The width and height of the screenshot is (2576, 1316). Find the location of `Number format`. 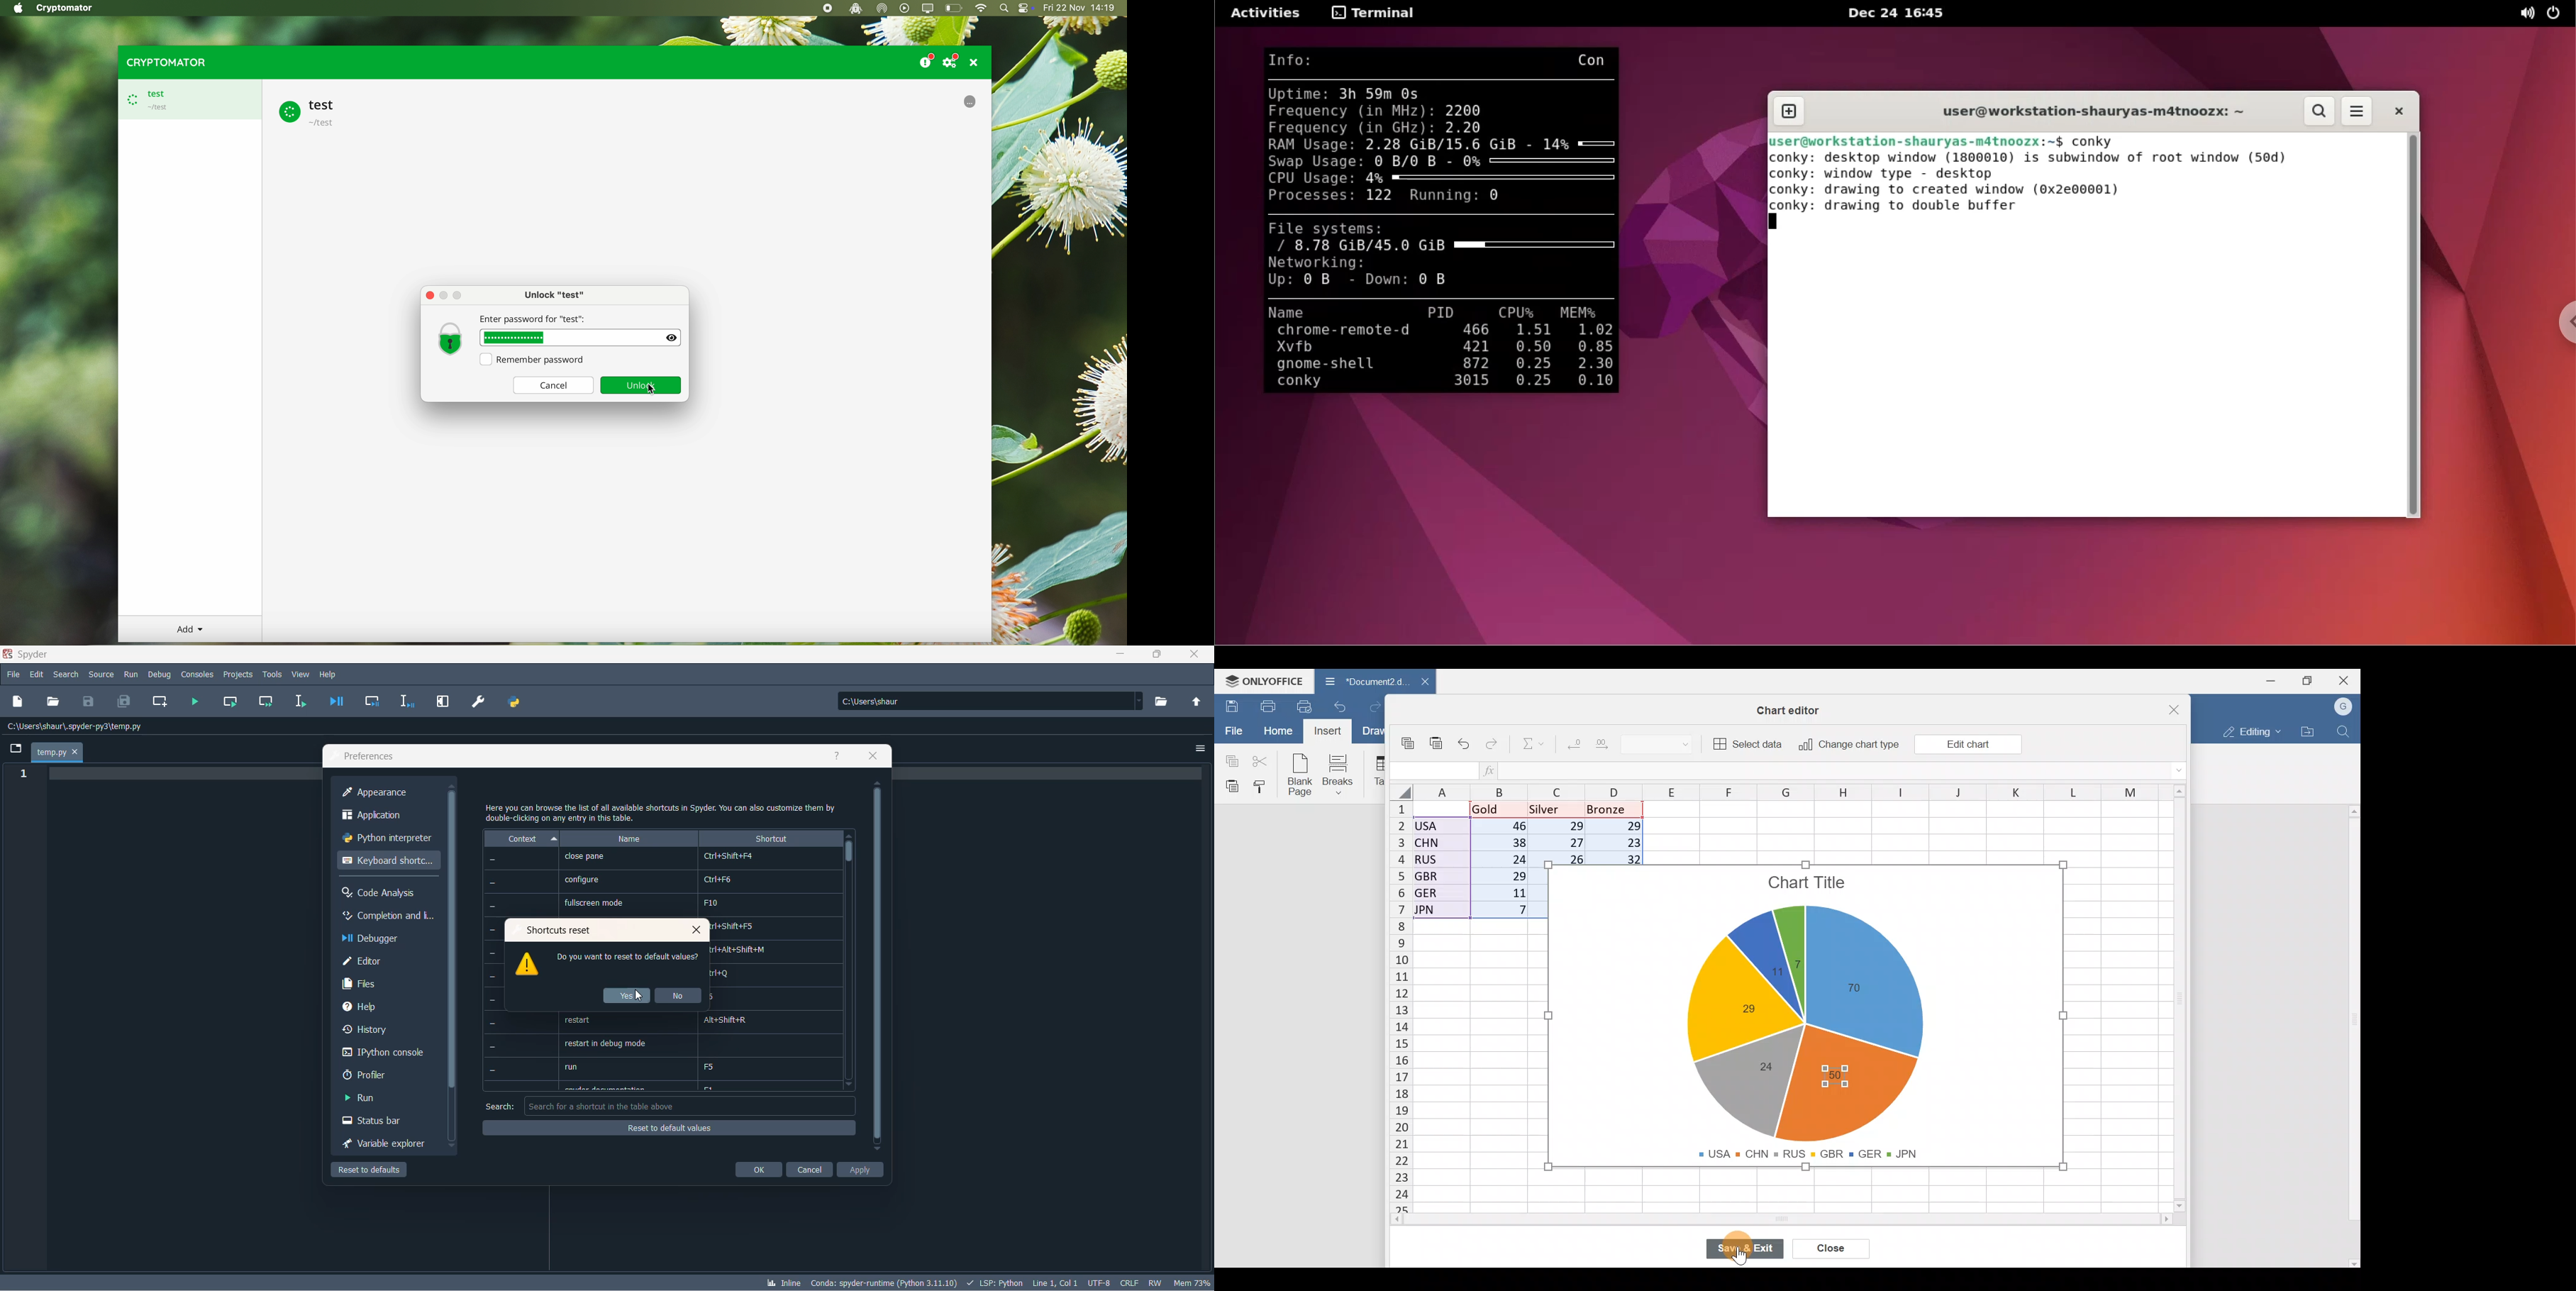

Number format is located at coordinates (1662, 742).